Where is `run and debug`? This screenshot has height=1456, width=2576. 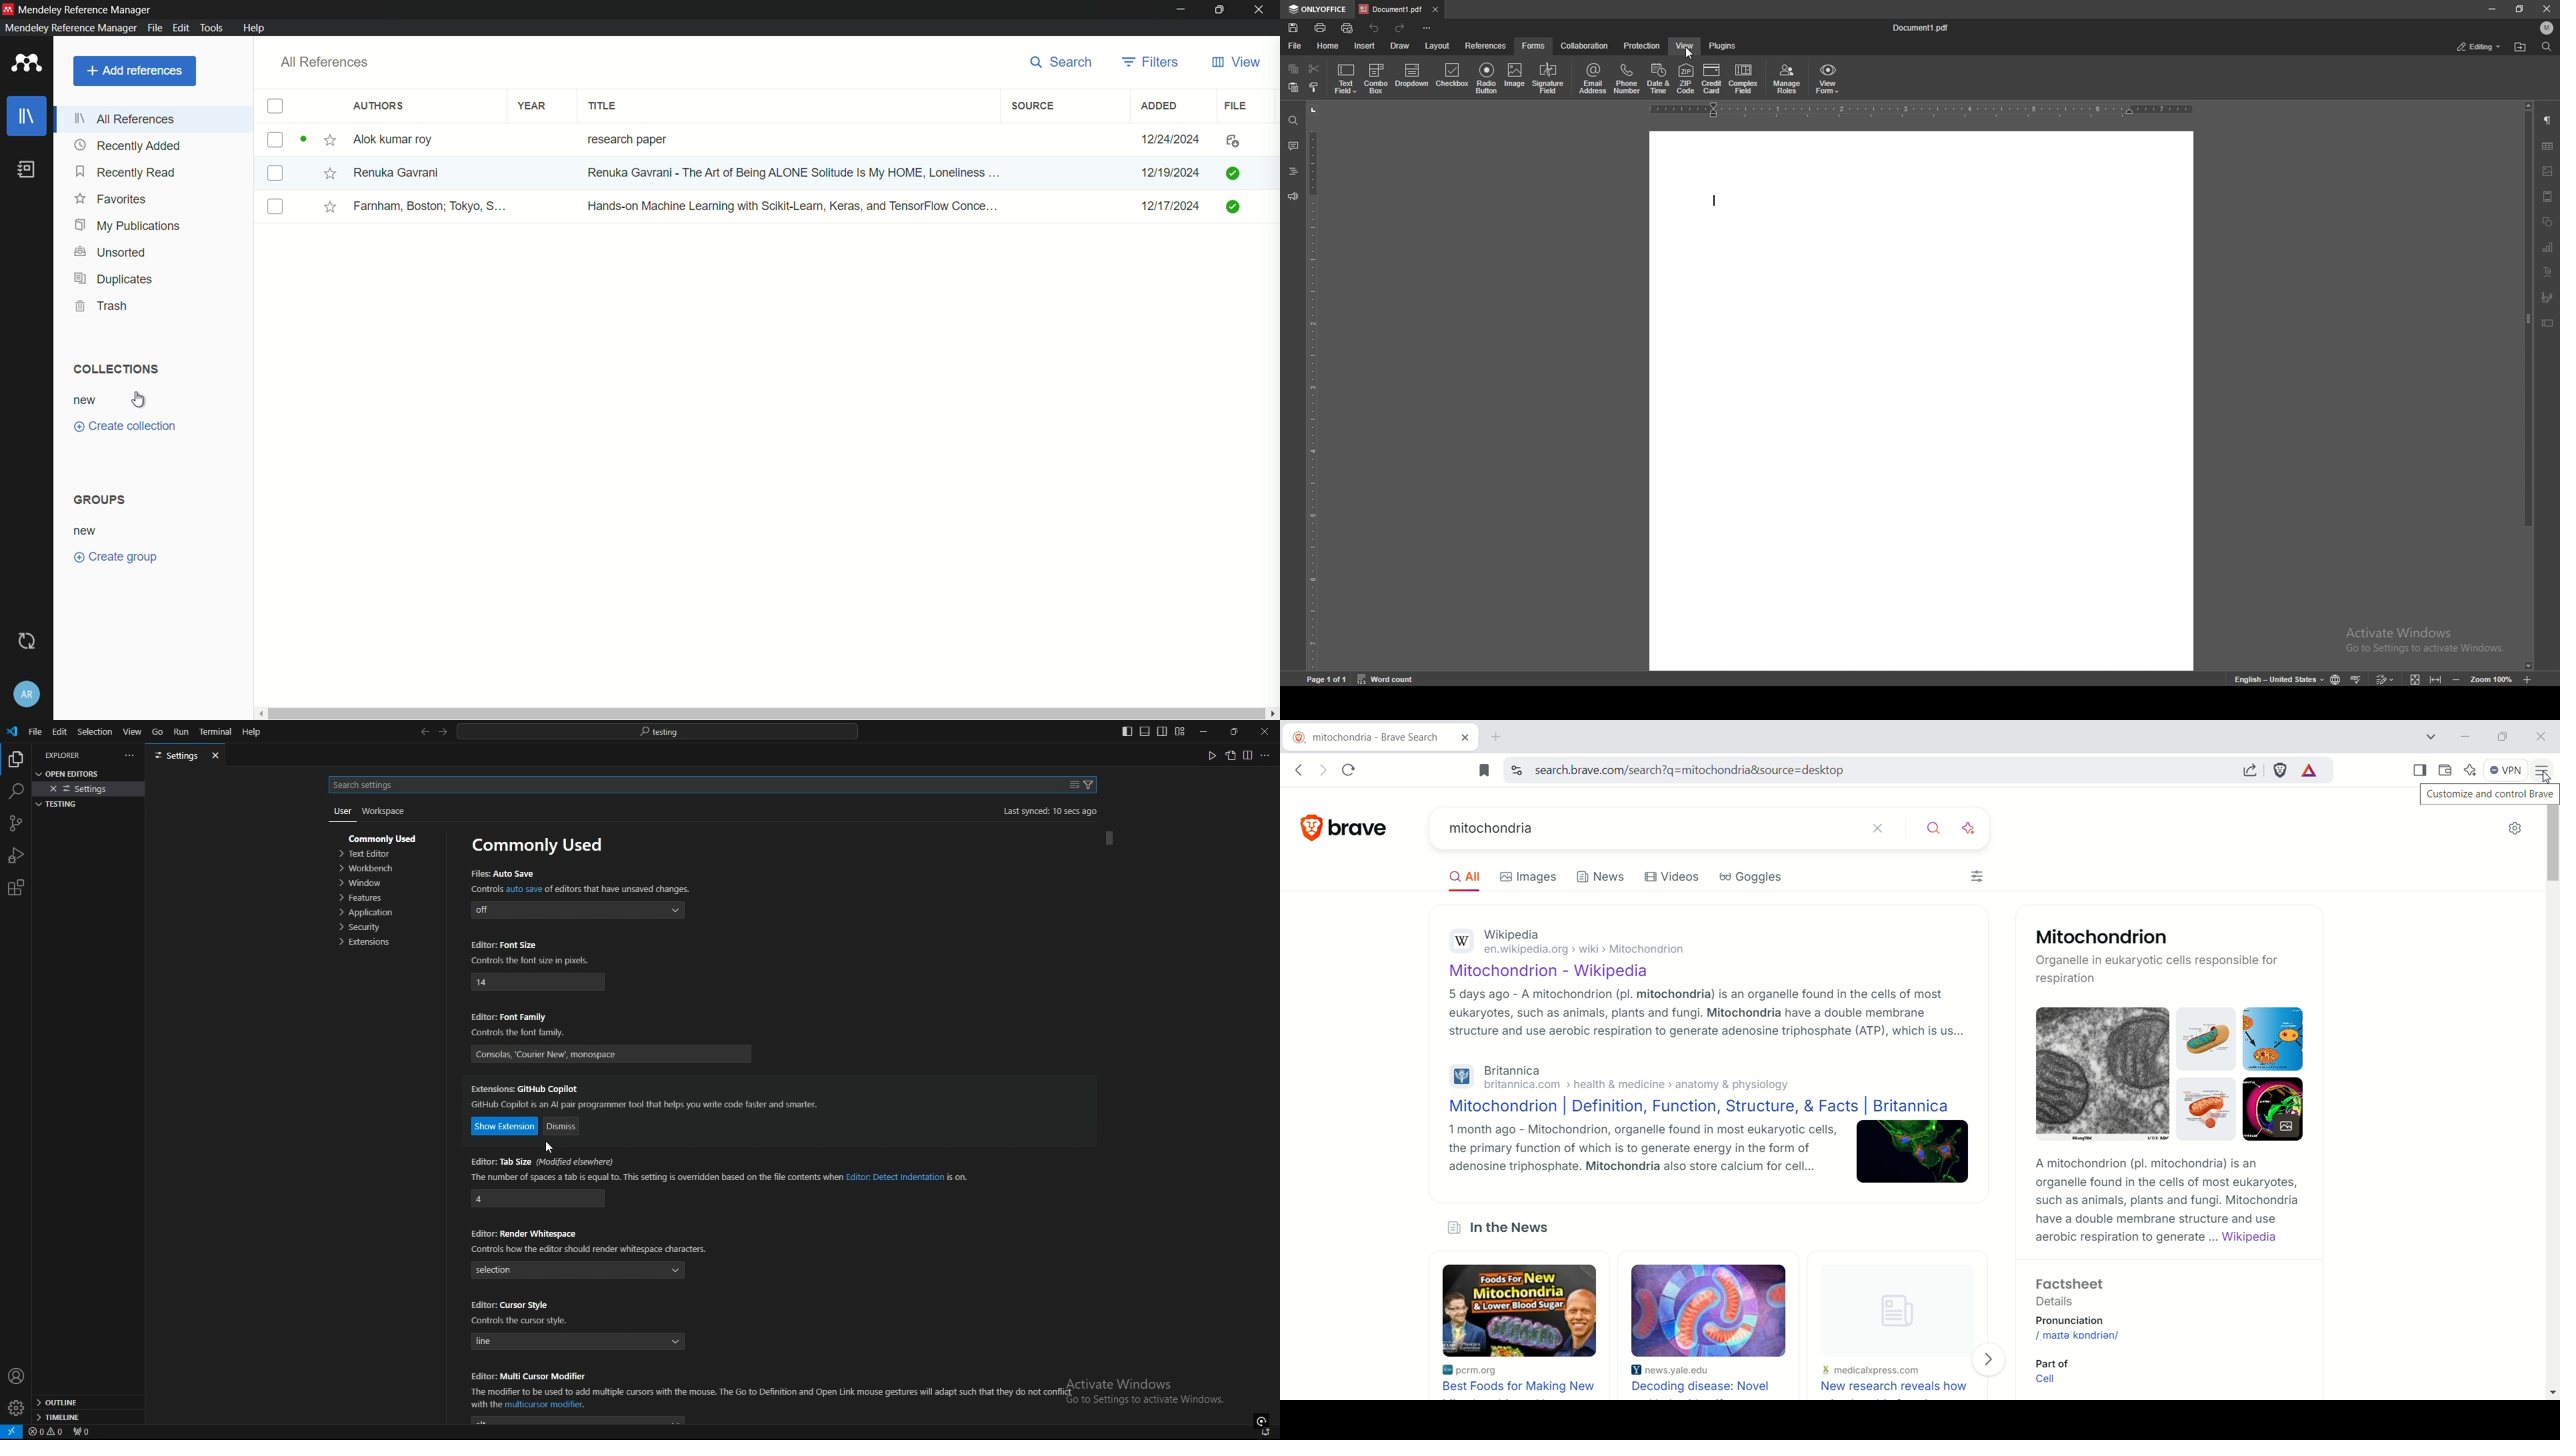
run and debug is located at coordinates (16, 855).